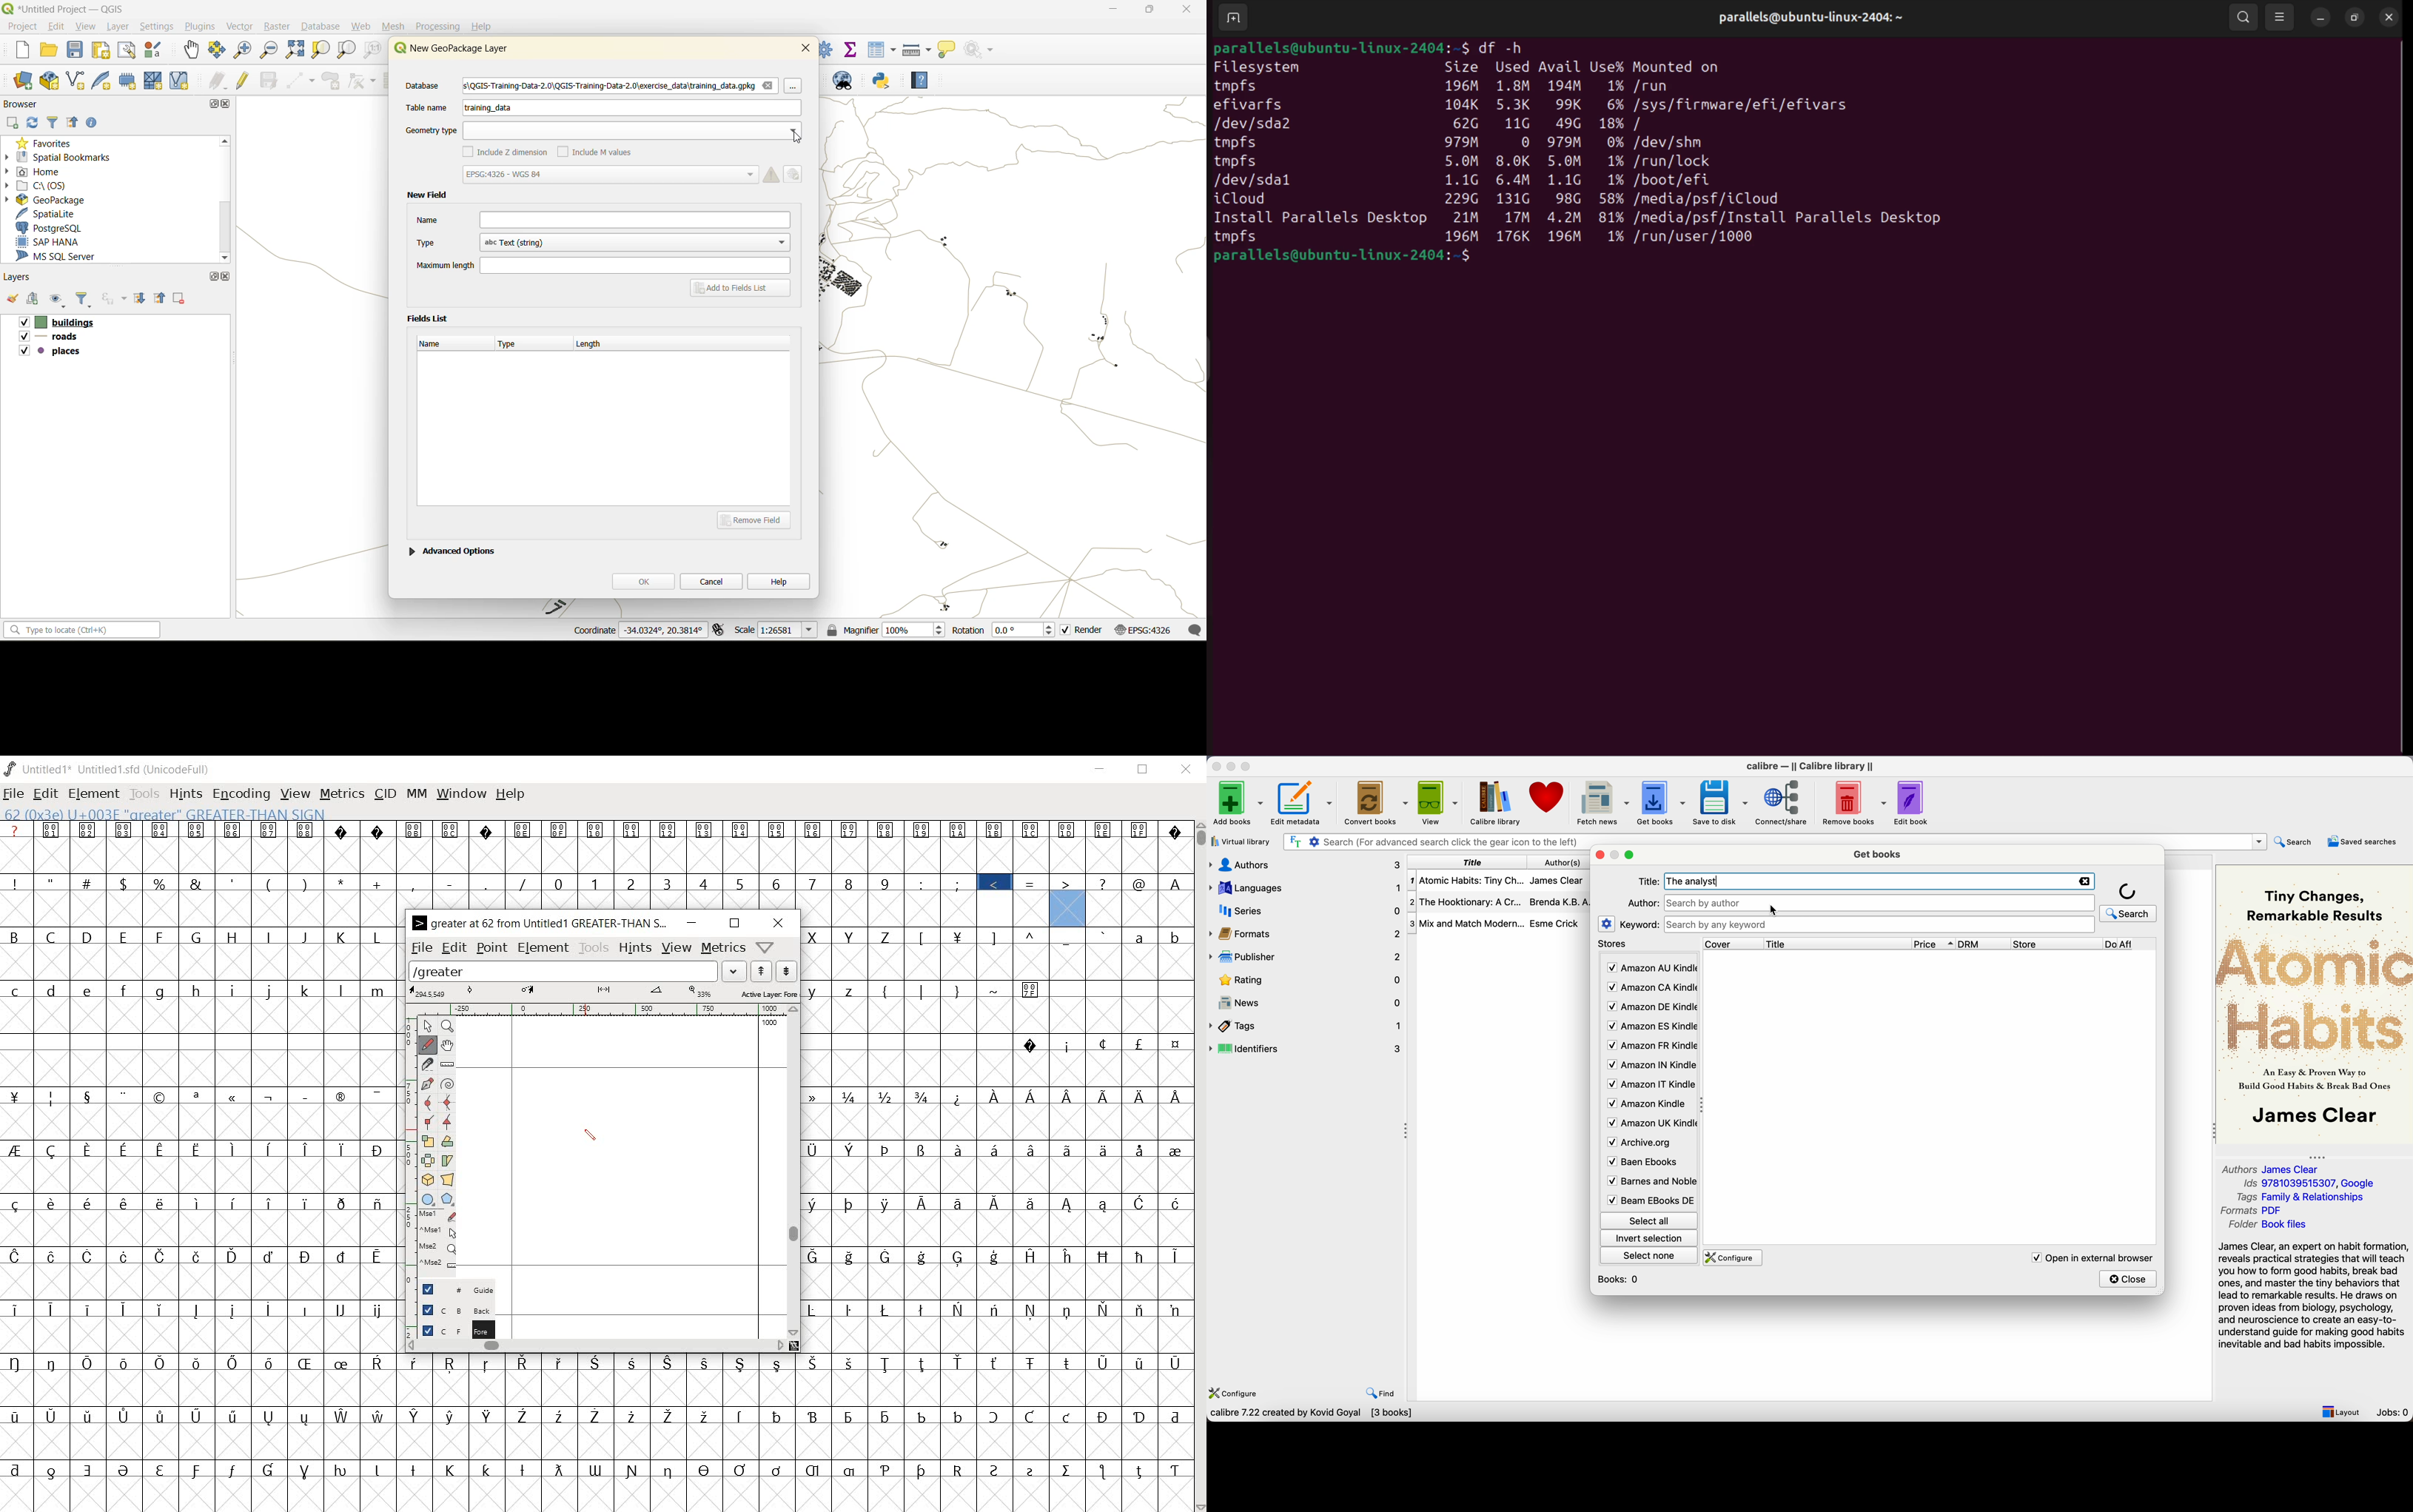 This screenshot has width=2436, height=1512. Describe the element at coordinates (59, 243) in the screenshot. I see `sap hana` at that location.